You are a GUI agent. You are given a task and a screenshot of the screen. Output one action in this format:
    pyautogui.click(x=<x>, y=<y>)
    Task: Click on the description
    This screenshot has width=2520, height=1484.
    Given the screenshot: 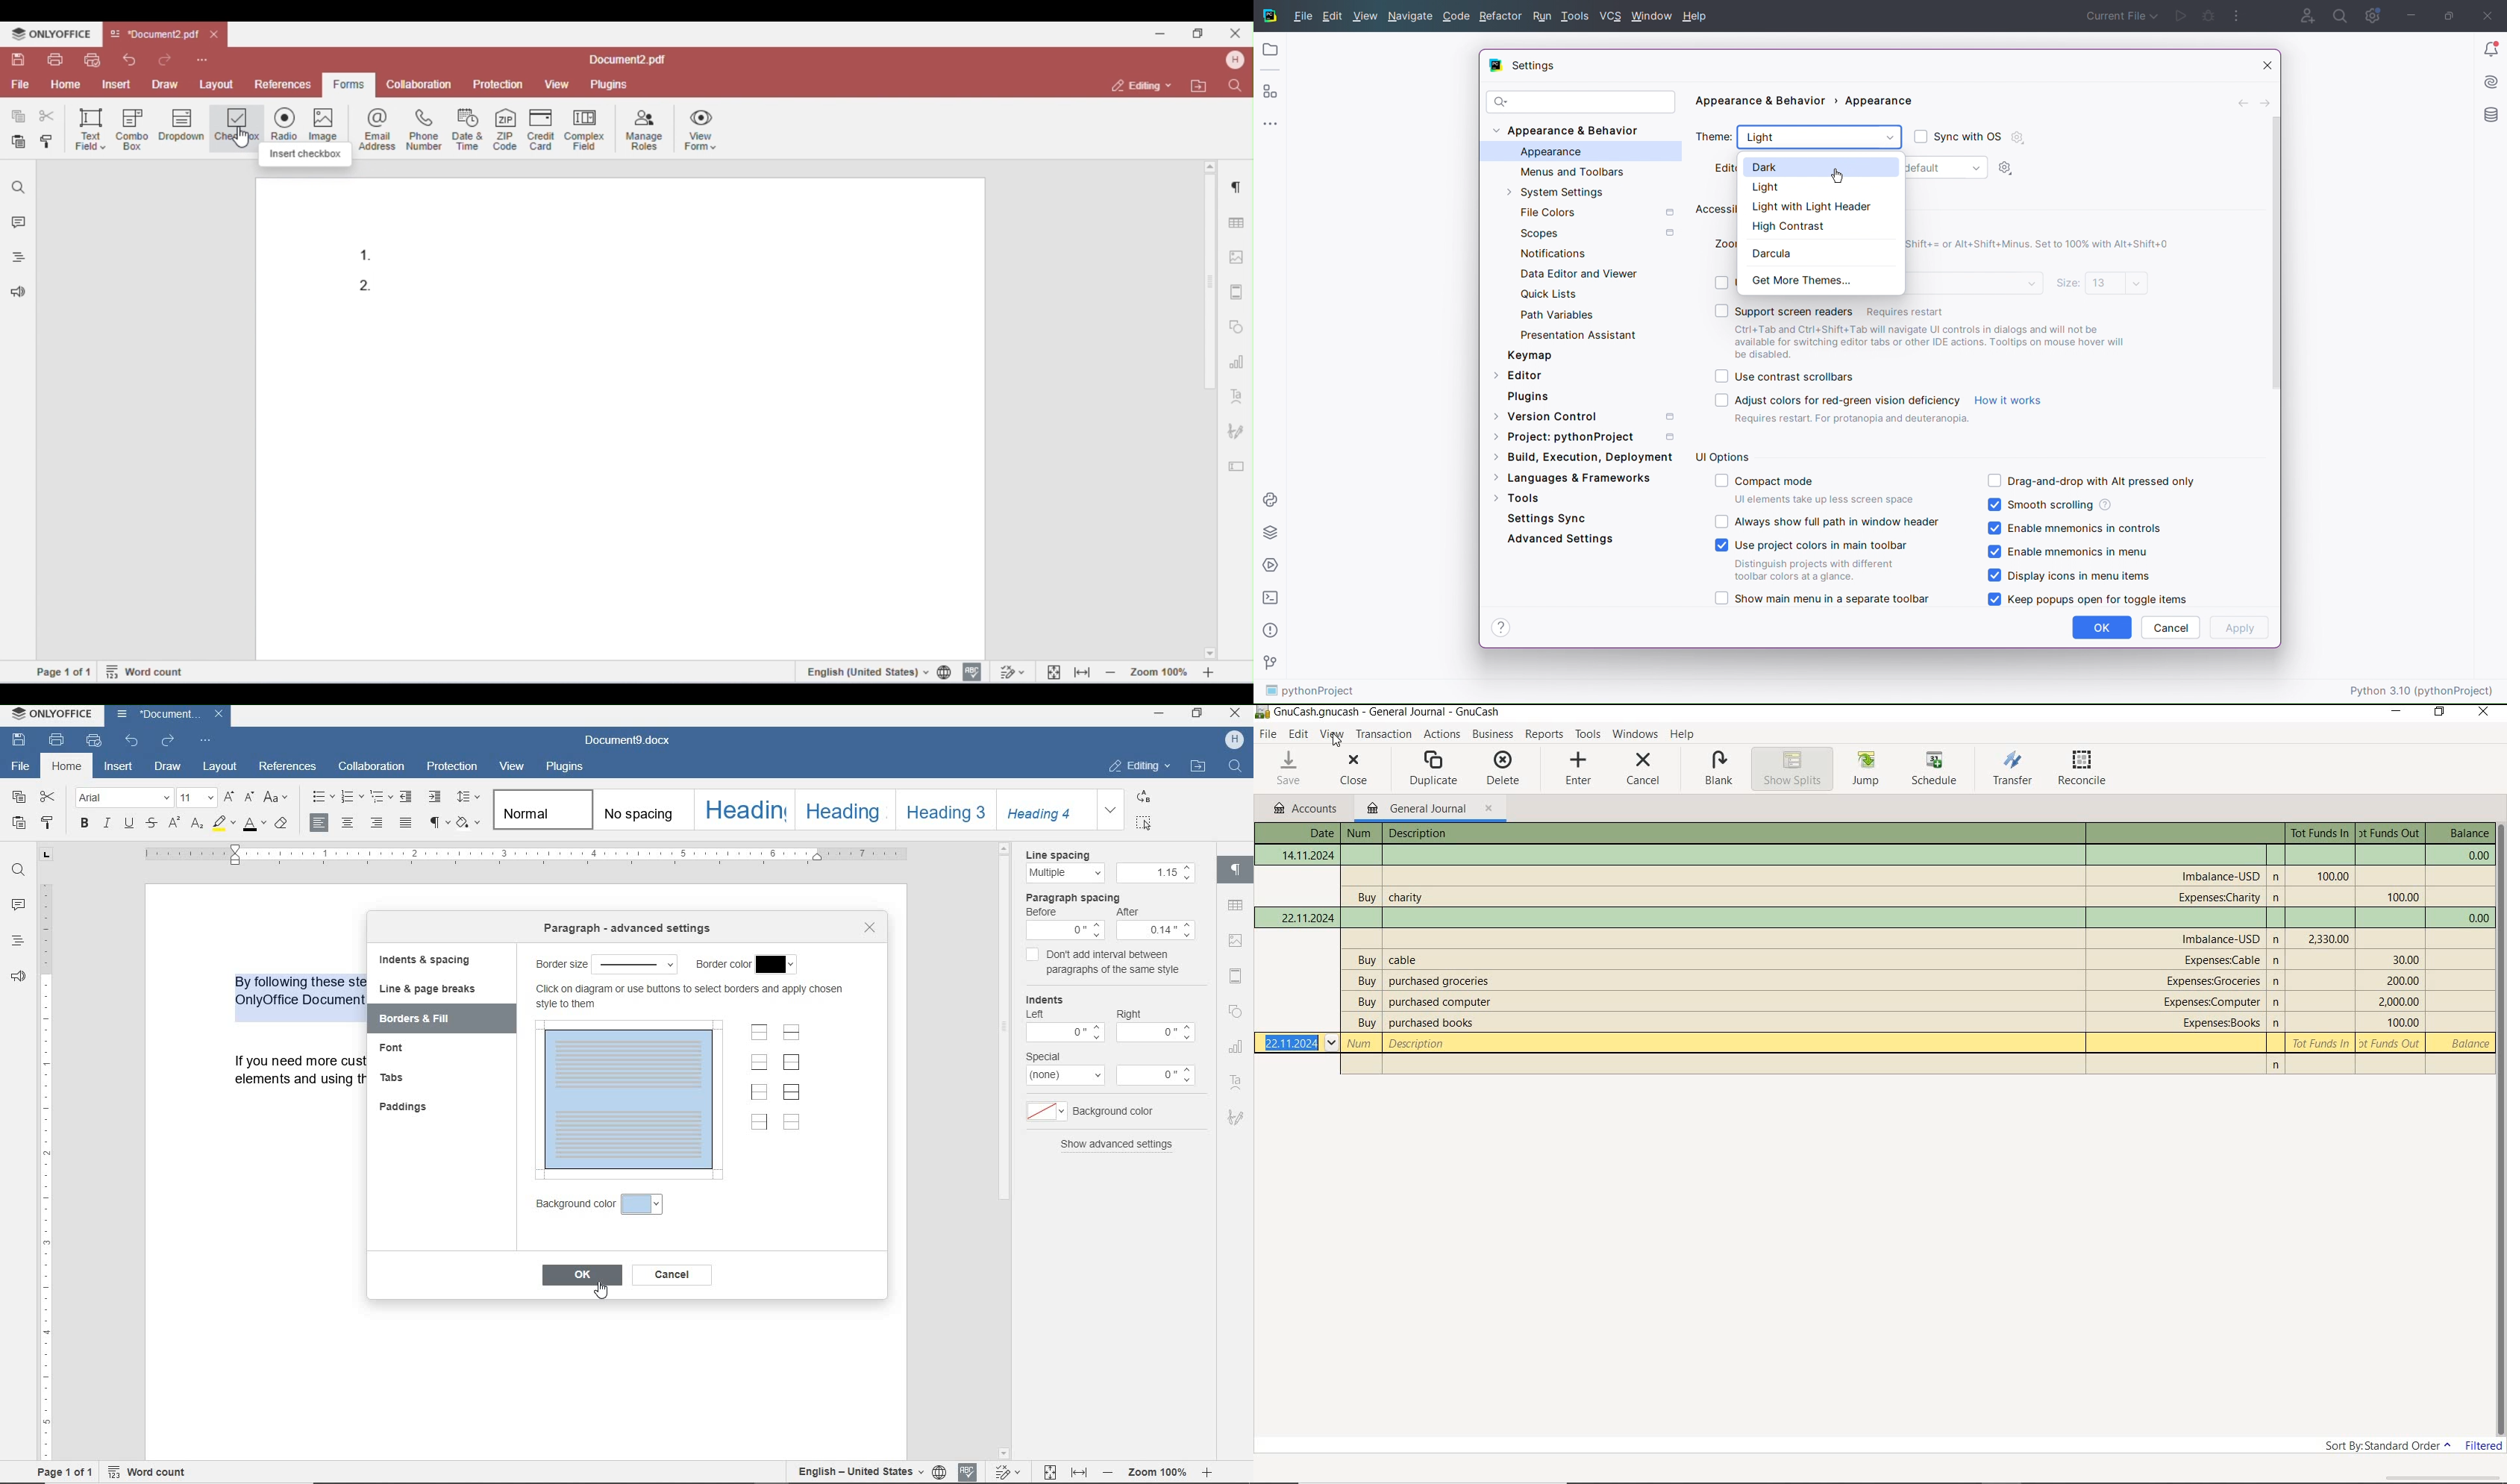 What is the action you would take?
    pyautogui.click(x=1408, y=895)
    